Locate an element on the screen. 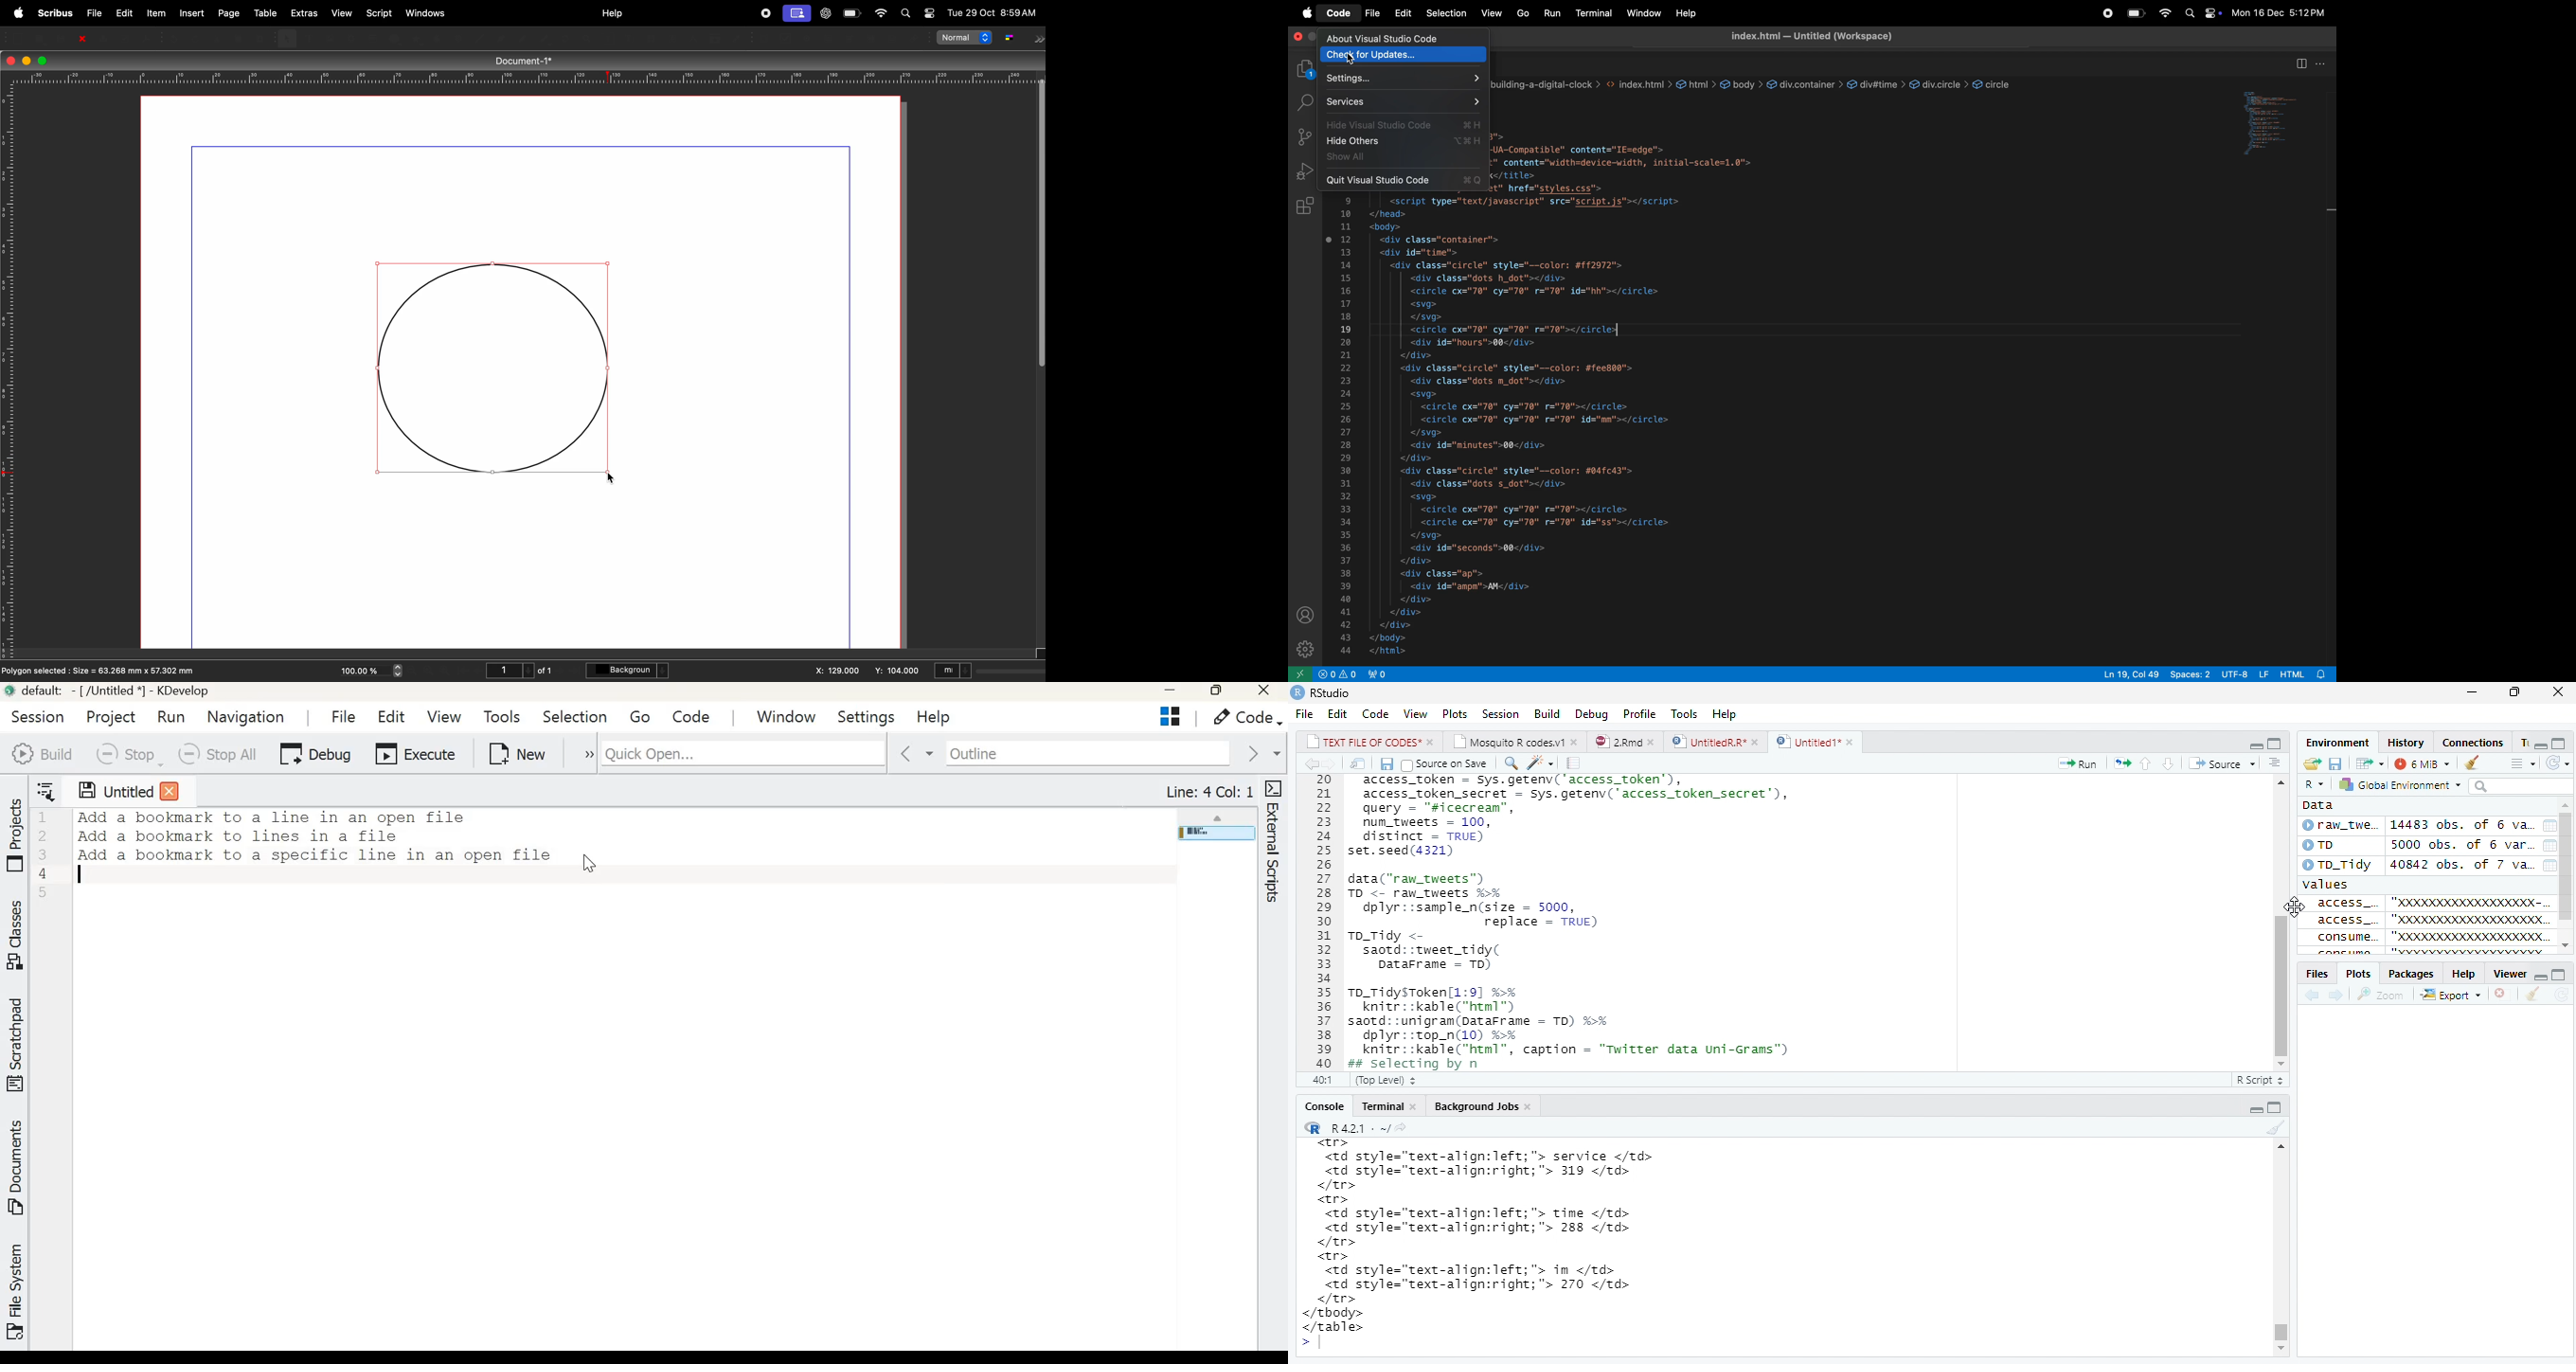 The image size is (2576, 1372). Help is located at coordinates (1726, 713).